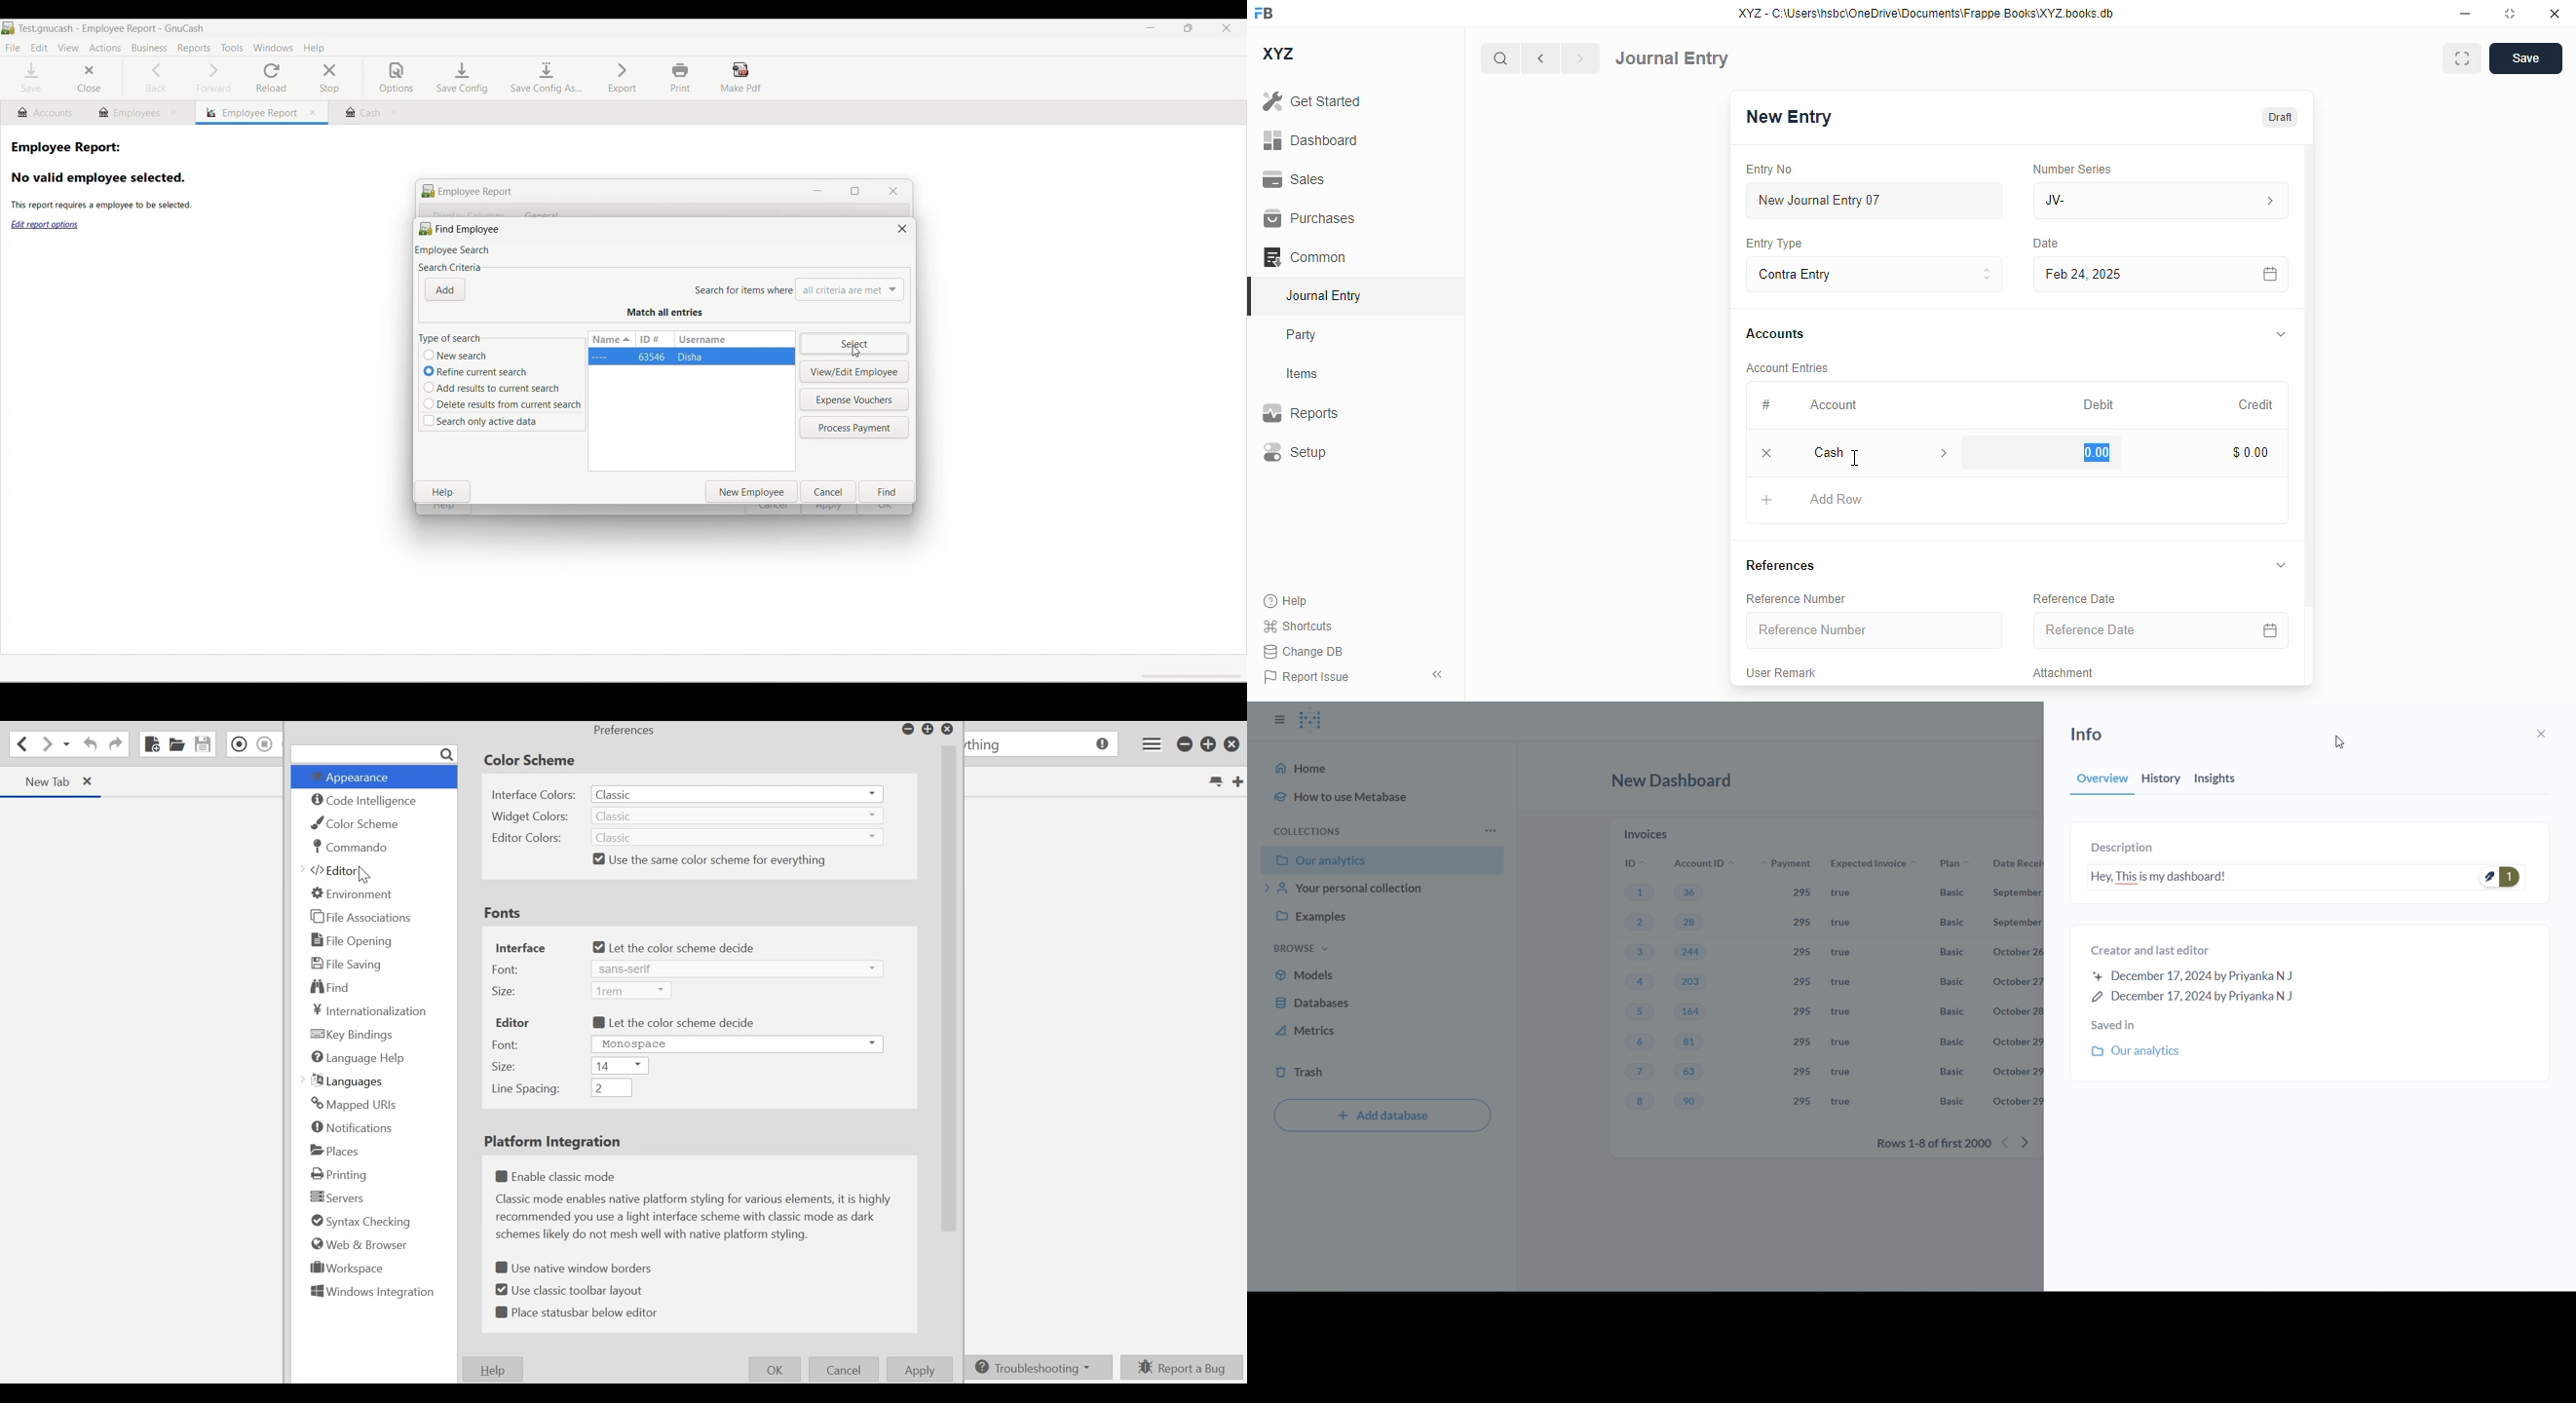  I want to click on 14, so click(619, 1065).